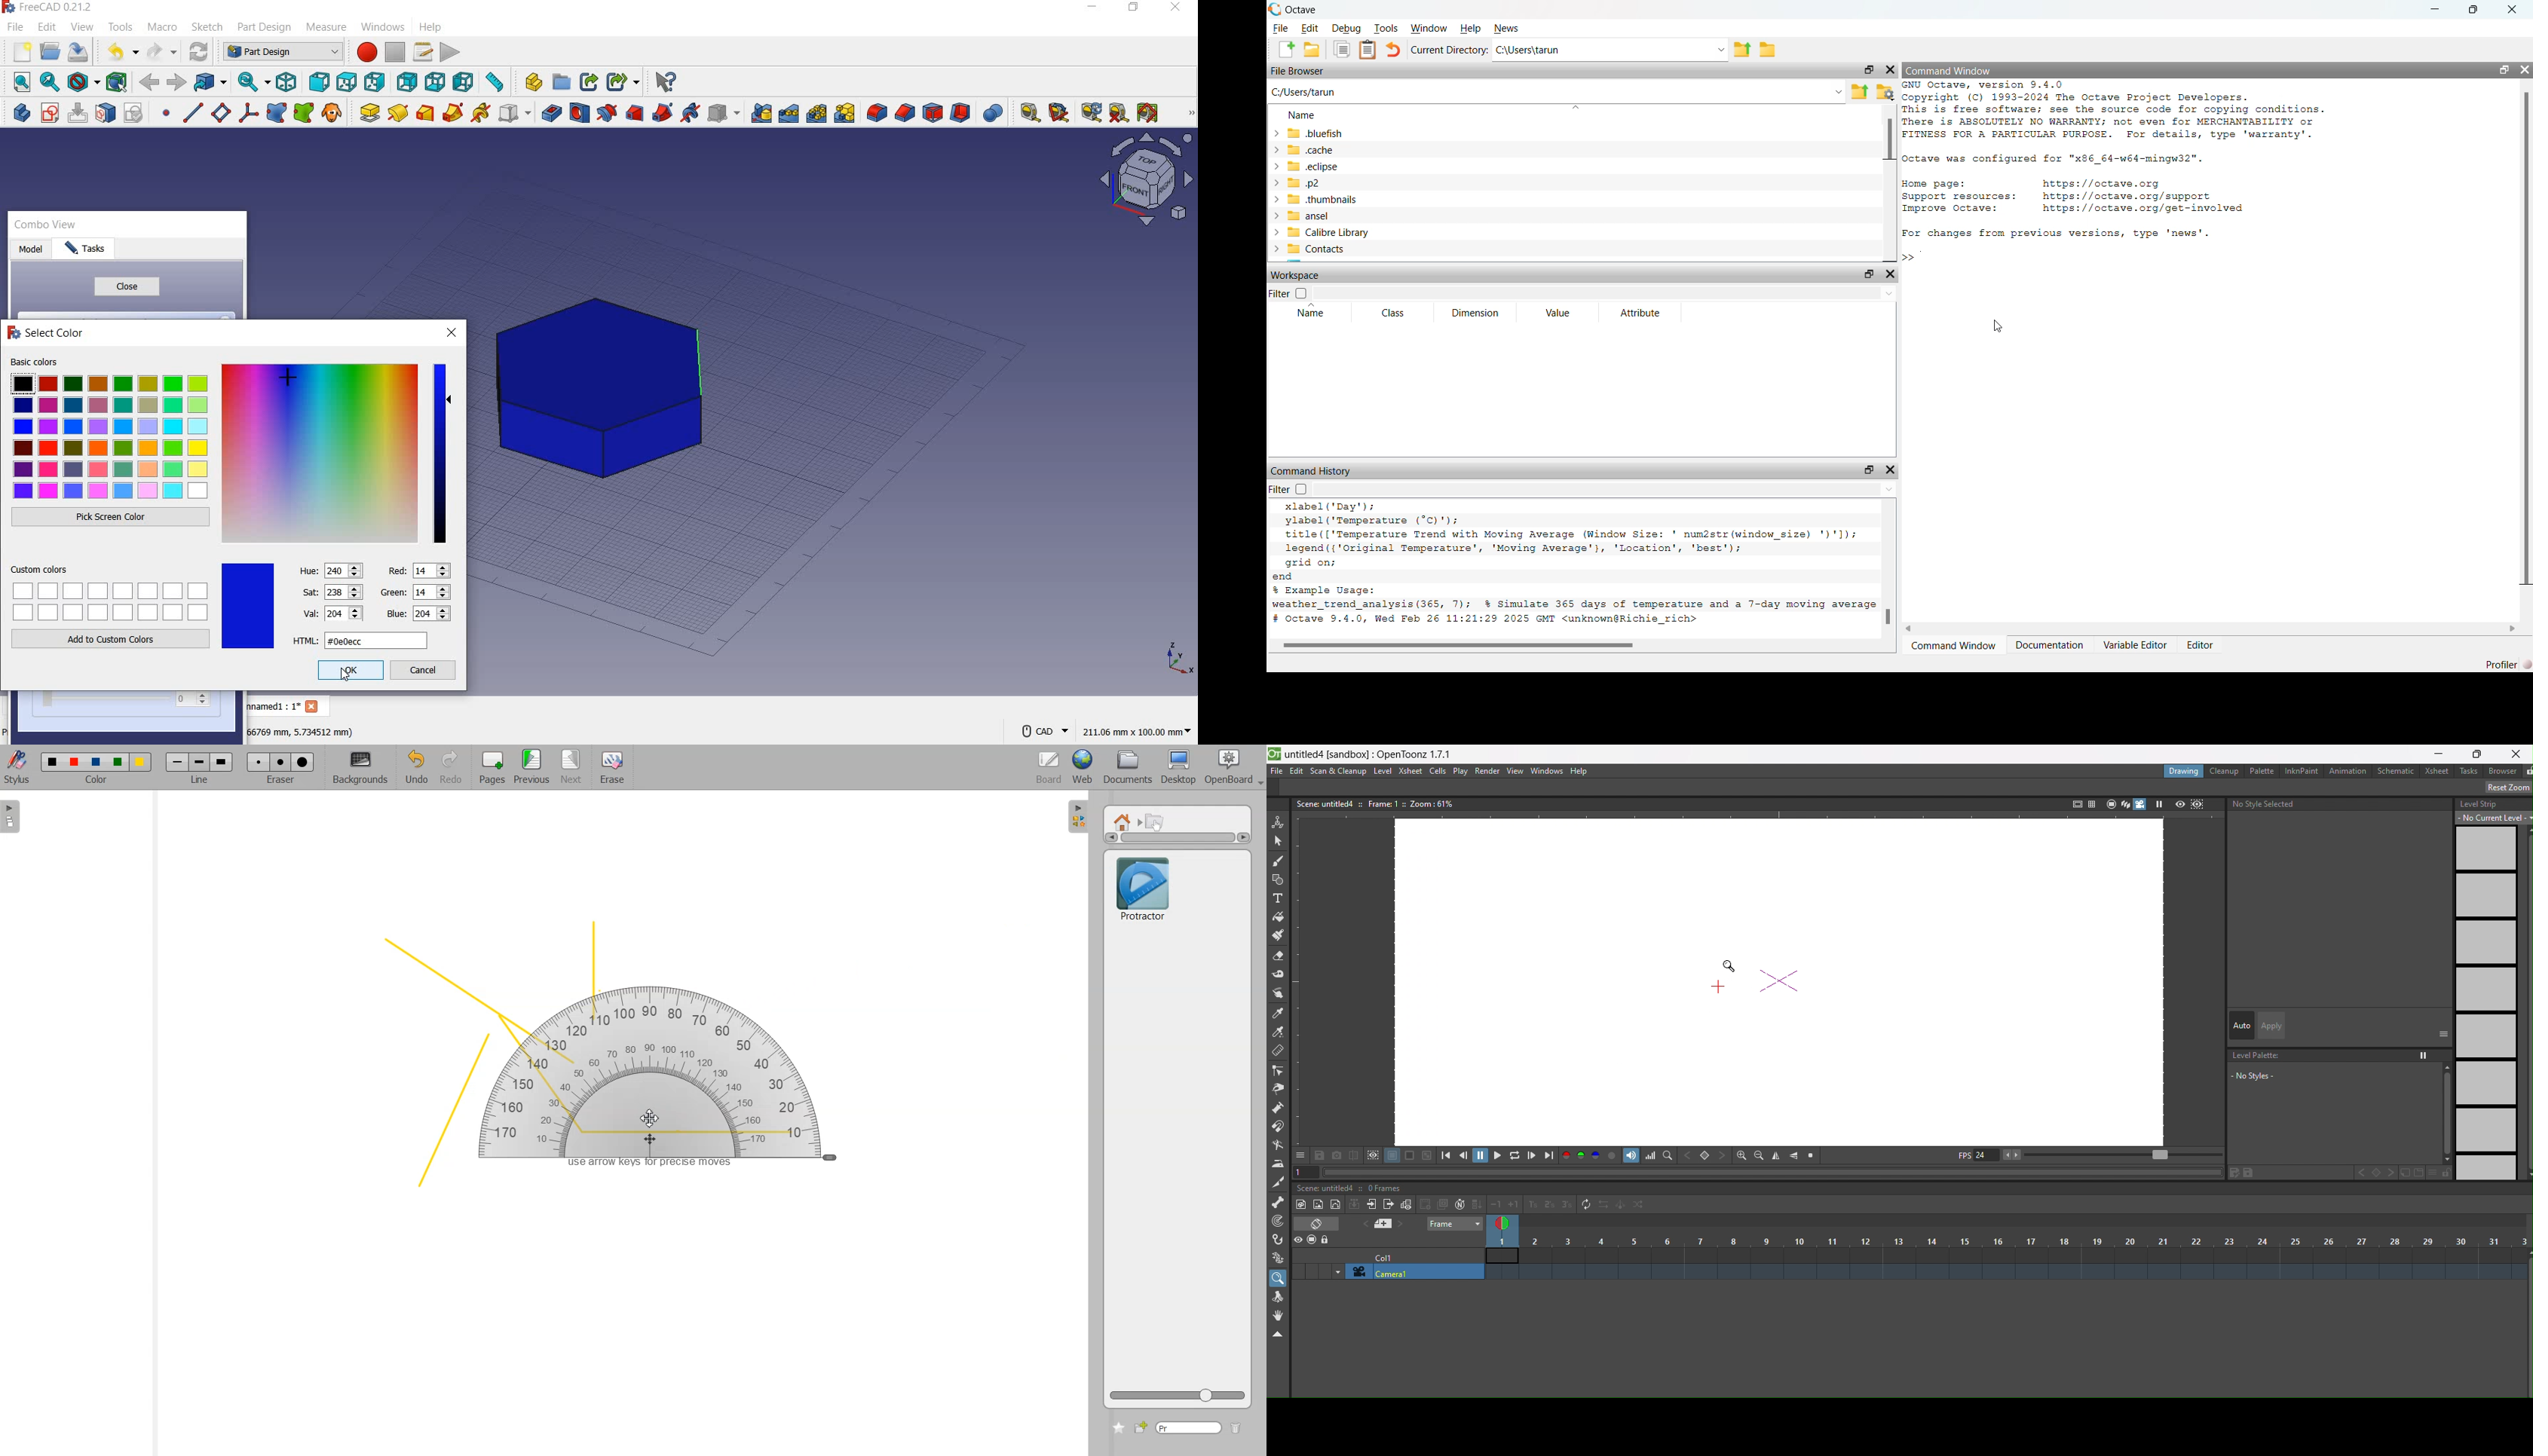 The width and height of the screenshot is (2548, 1456). Describe the element at coordinates (220, 113) in the screenshot. I see `create a datum plane` at that location.